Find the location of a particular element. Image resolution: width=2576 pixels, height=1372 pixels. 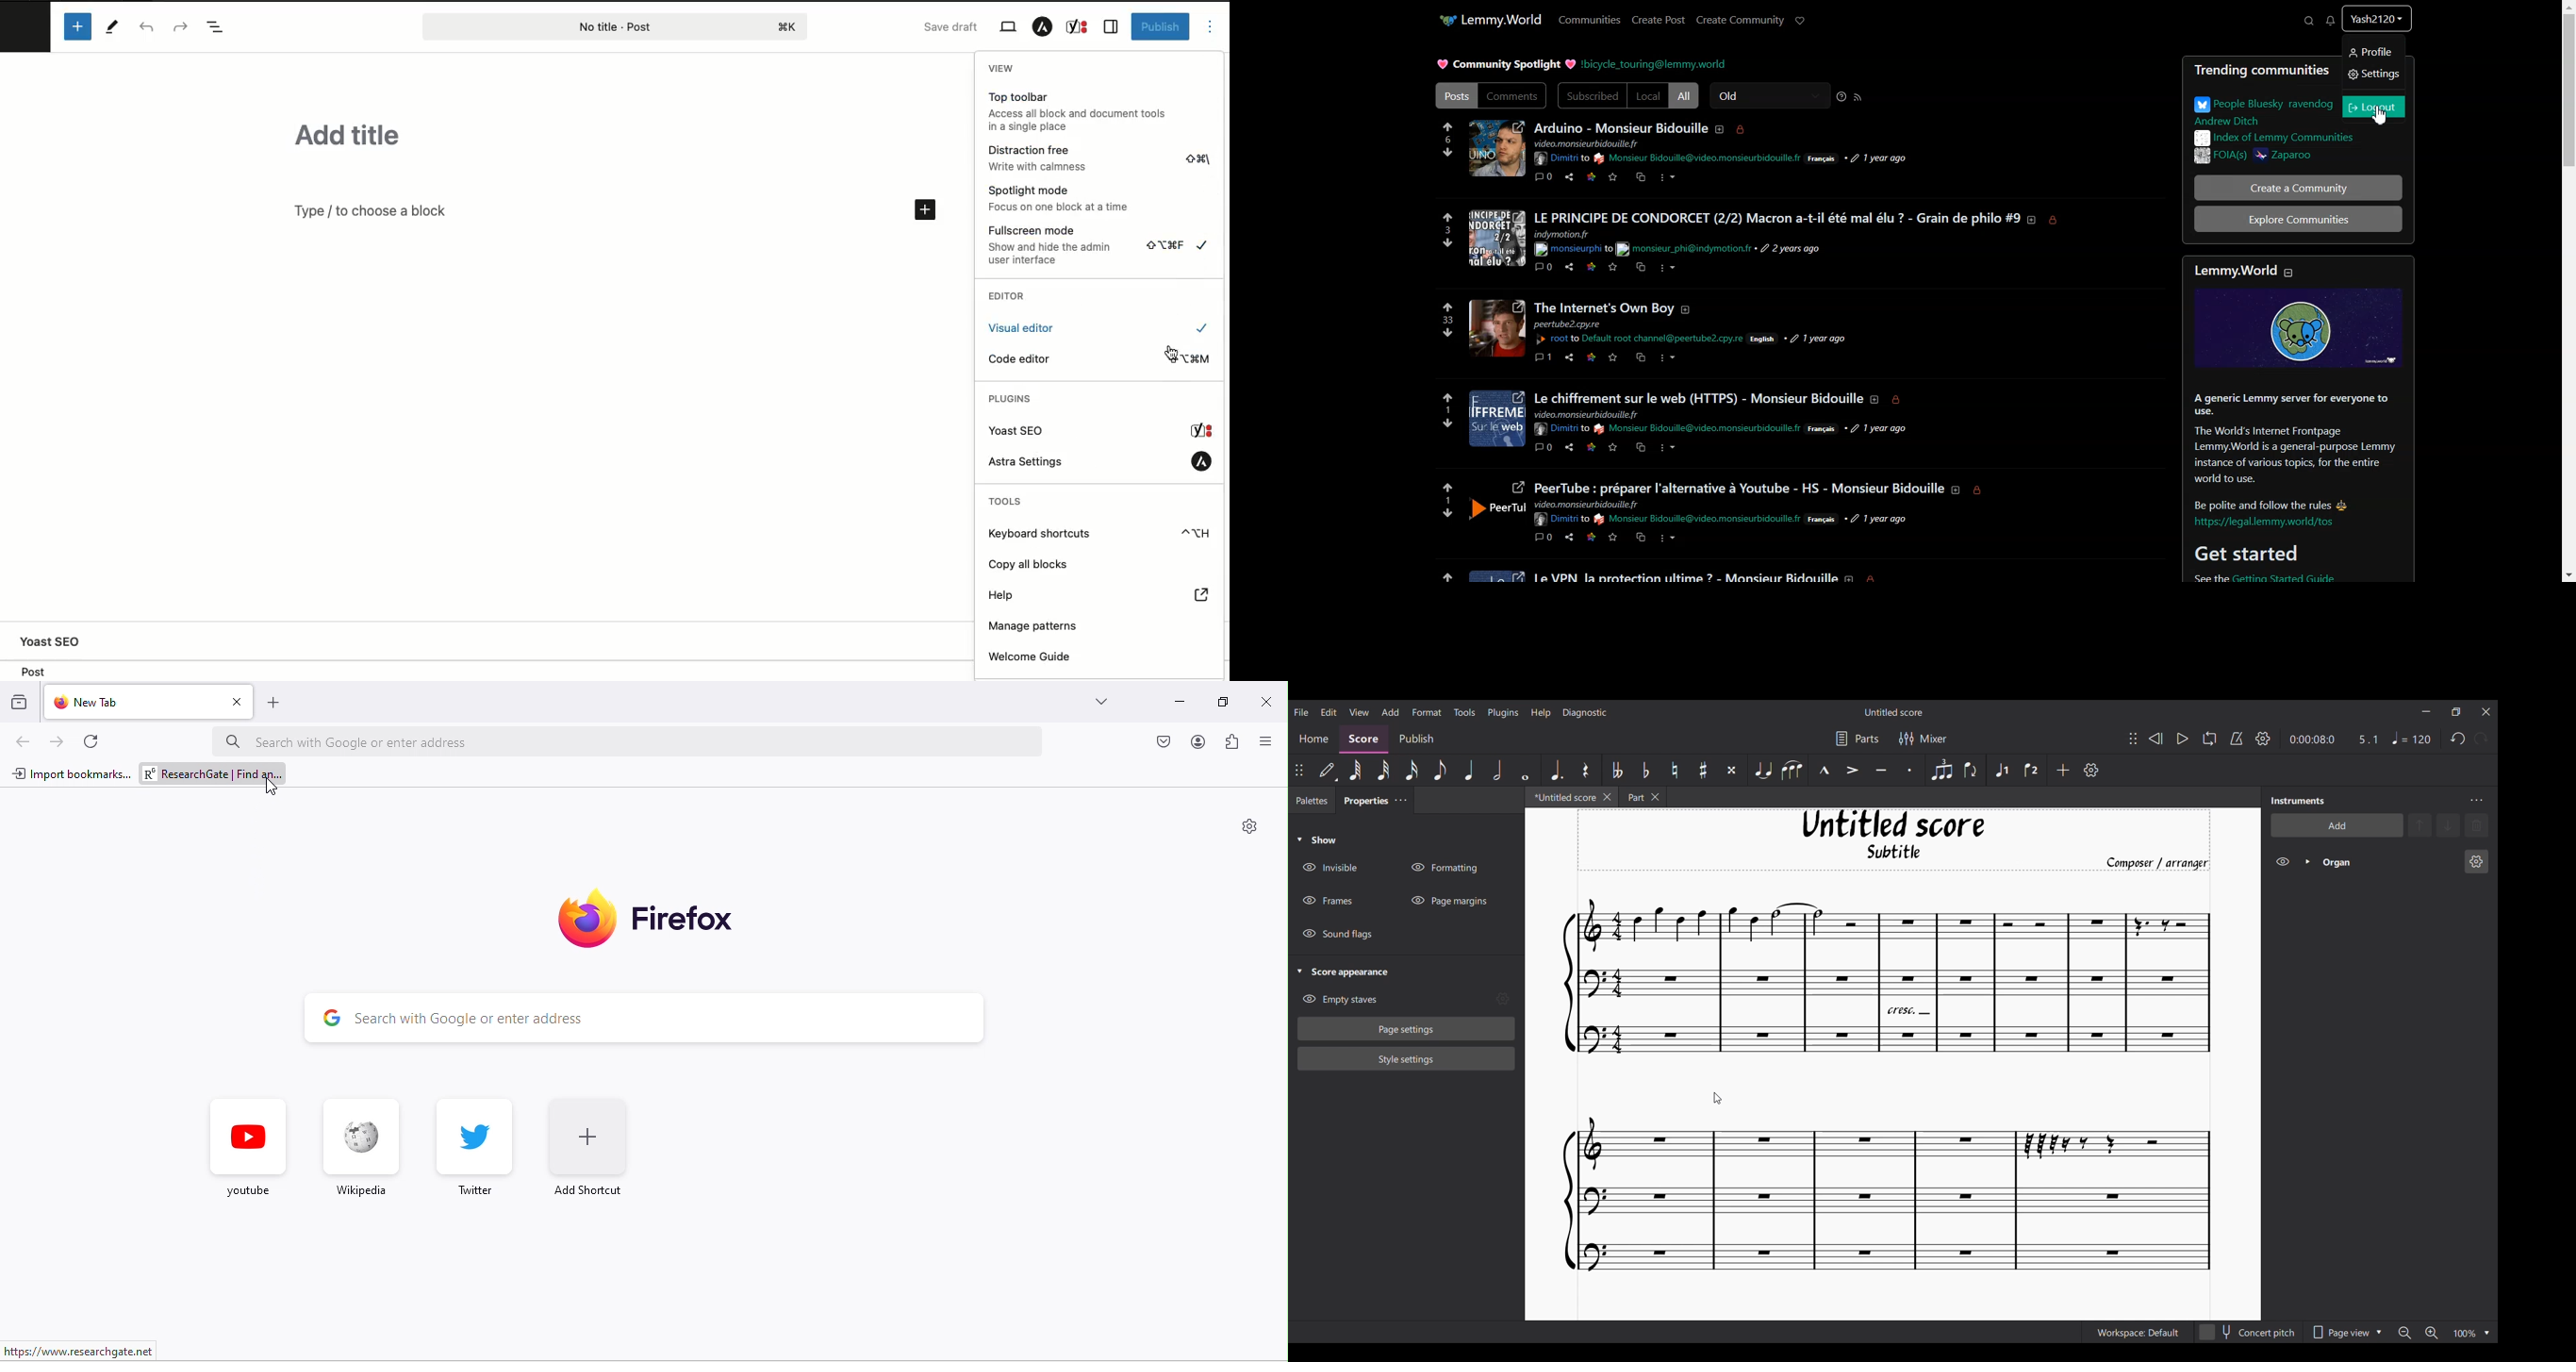

Style settings is located at coordinates (1406, 1058).